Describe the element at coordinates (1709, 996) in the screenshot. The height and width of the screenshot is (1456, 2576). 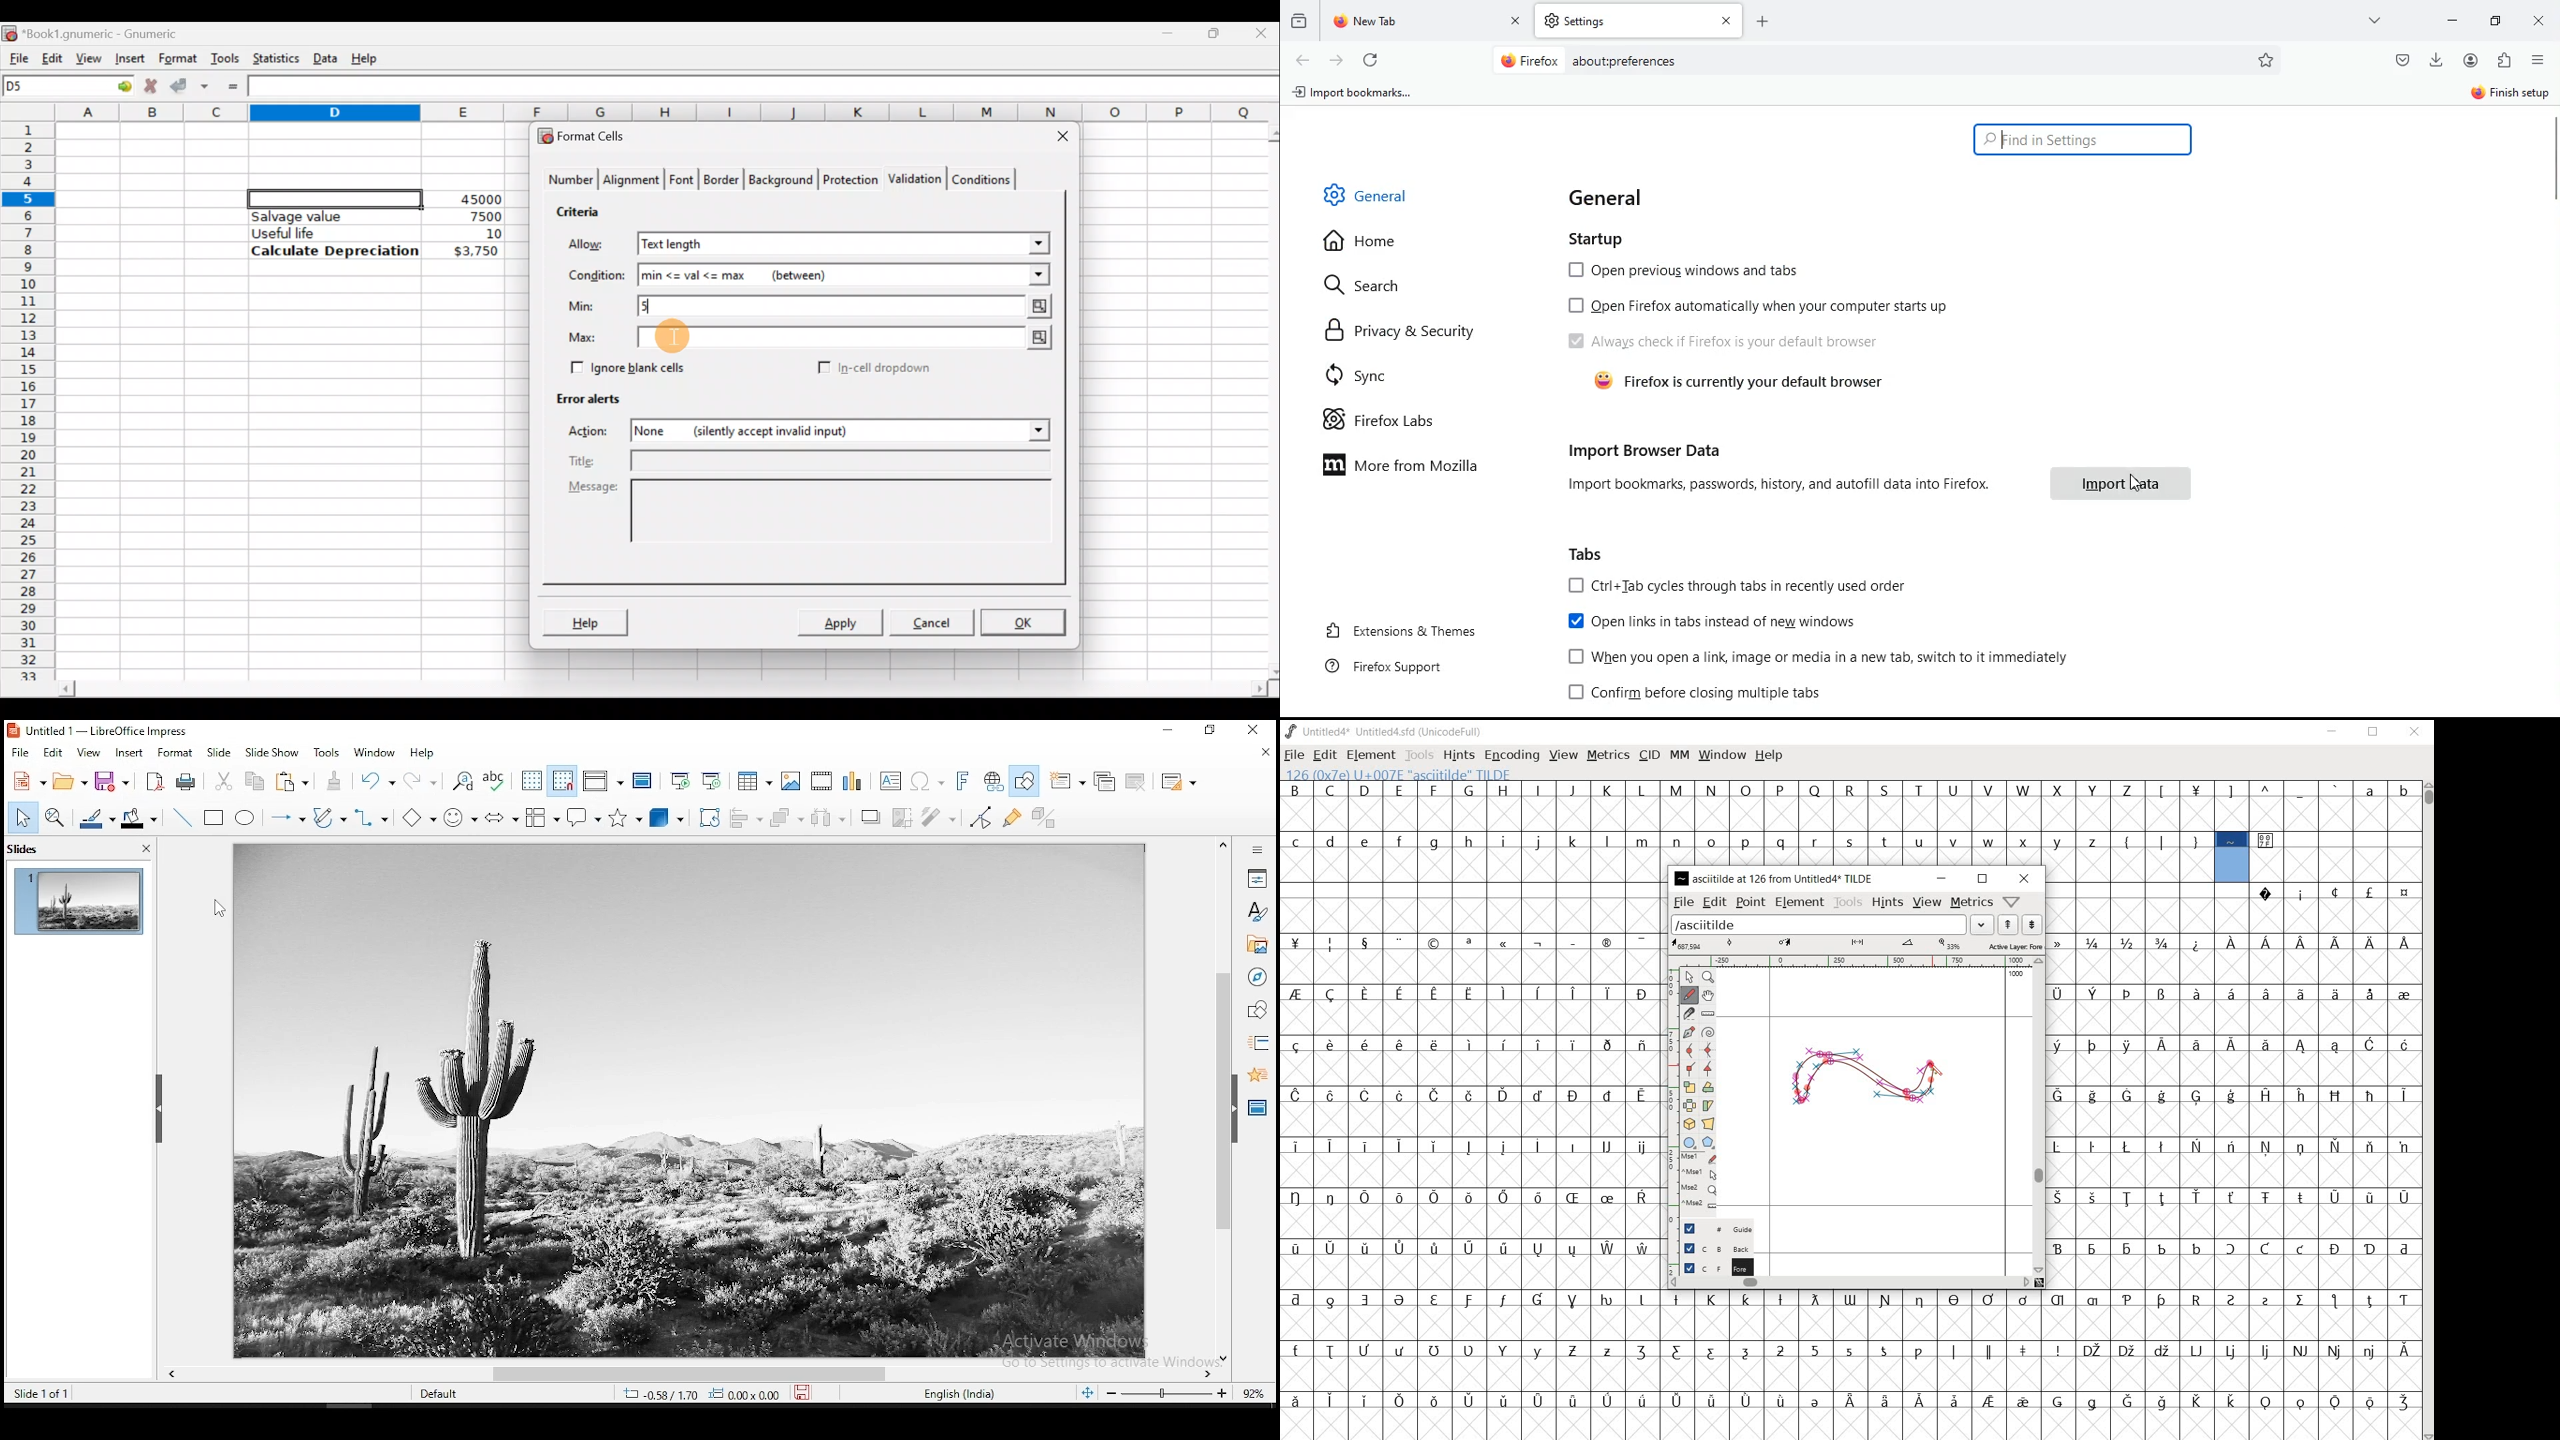
I see `scroll by hand` at that location.